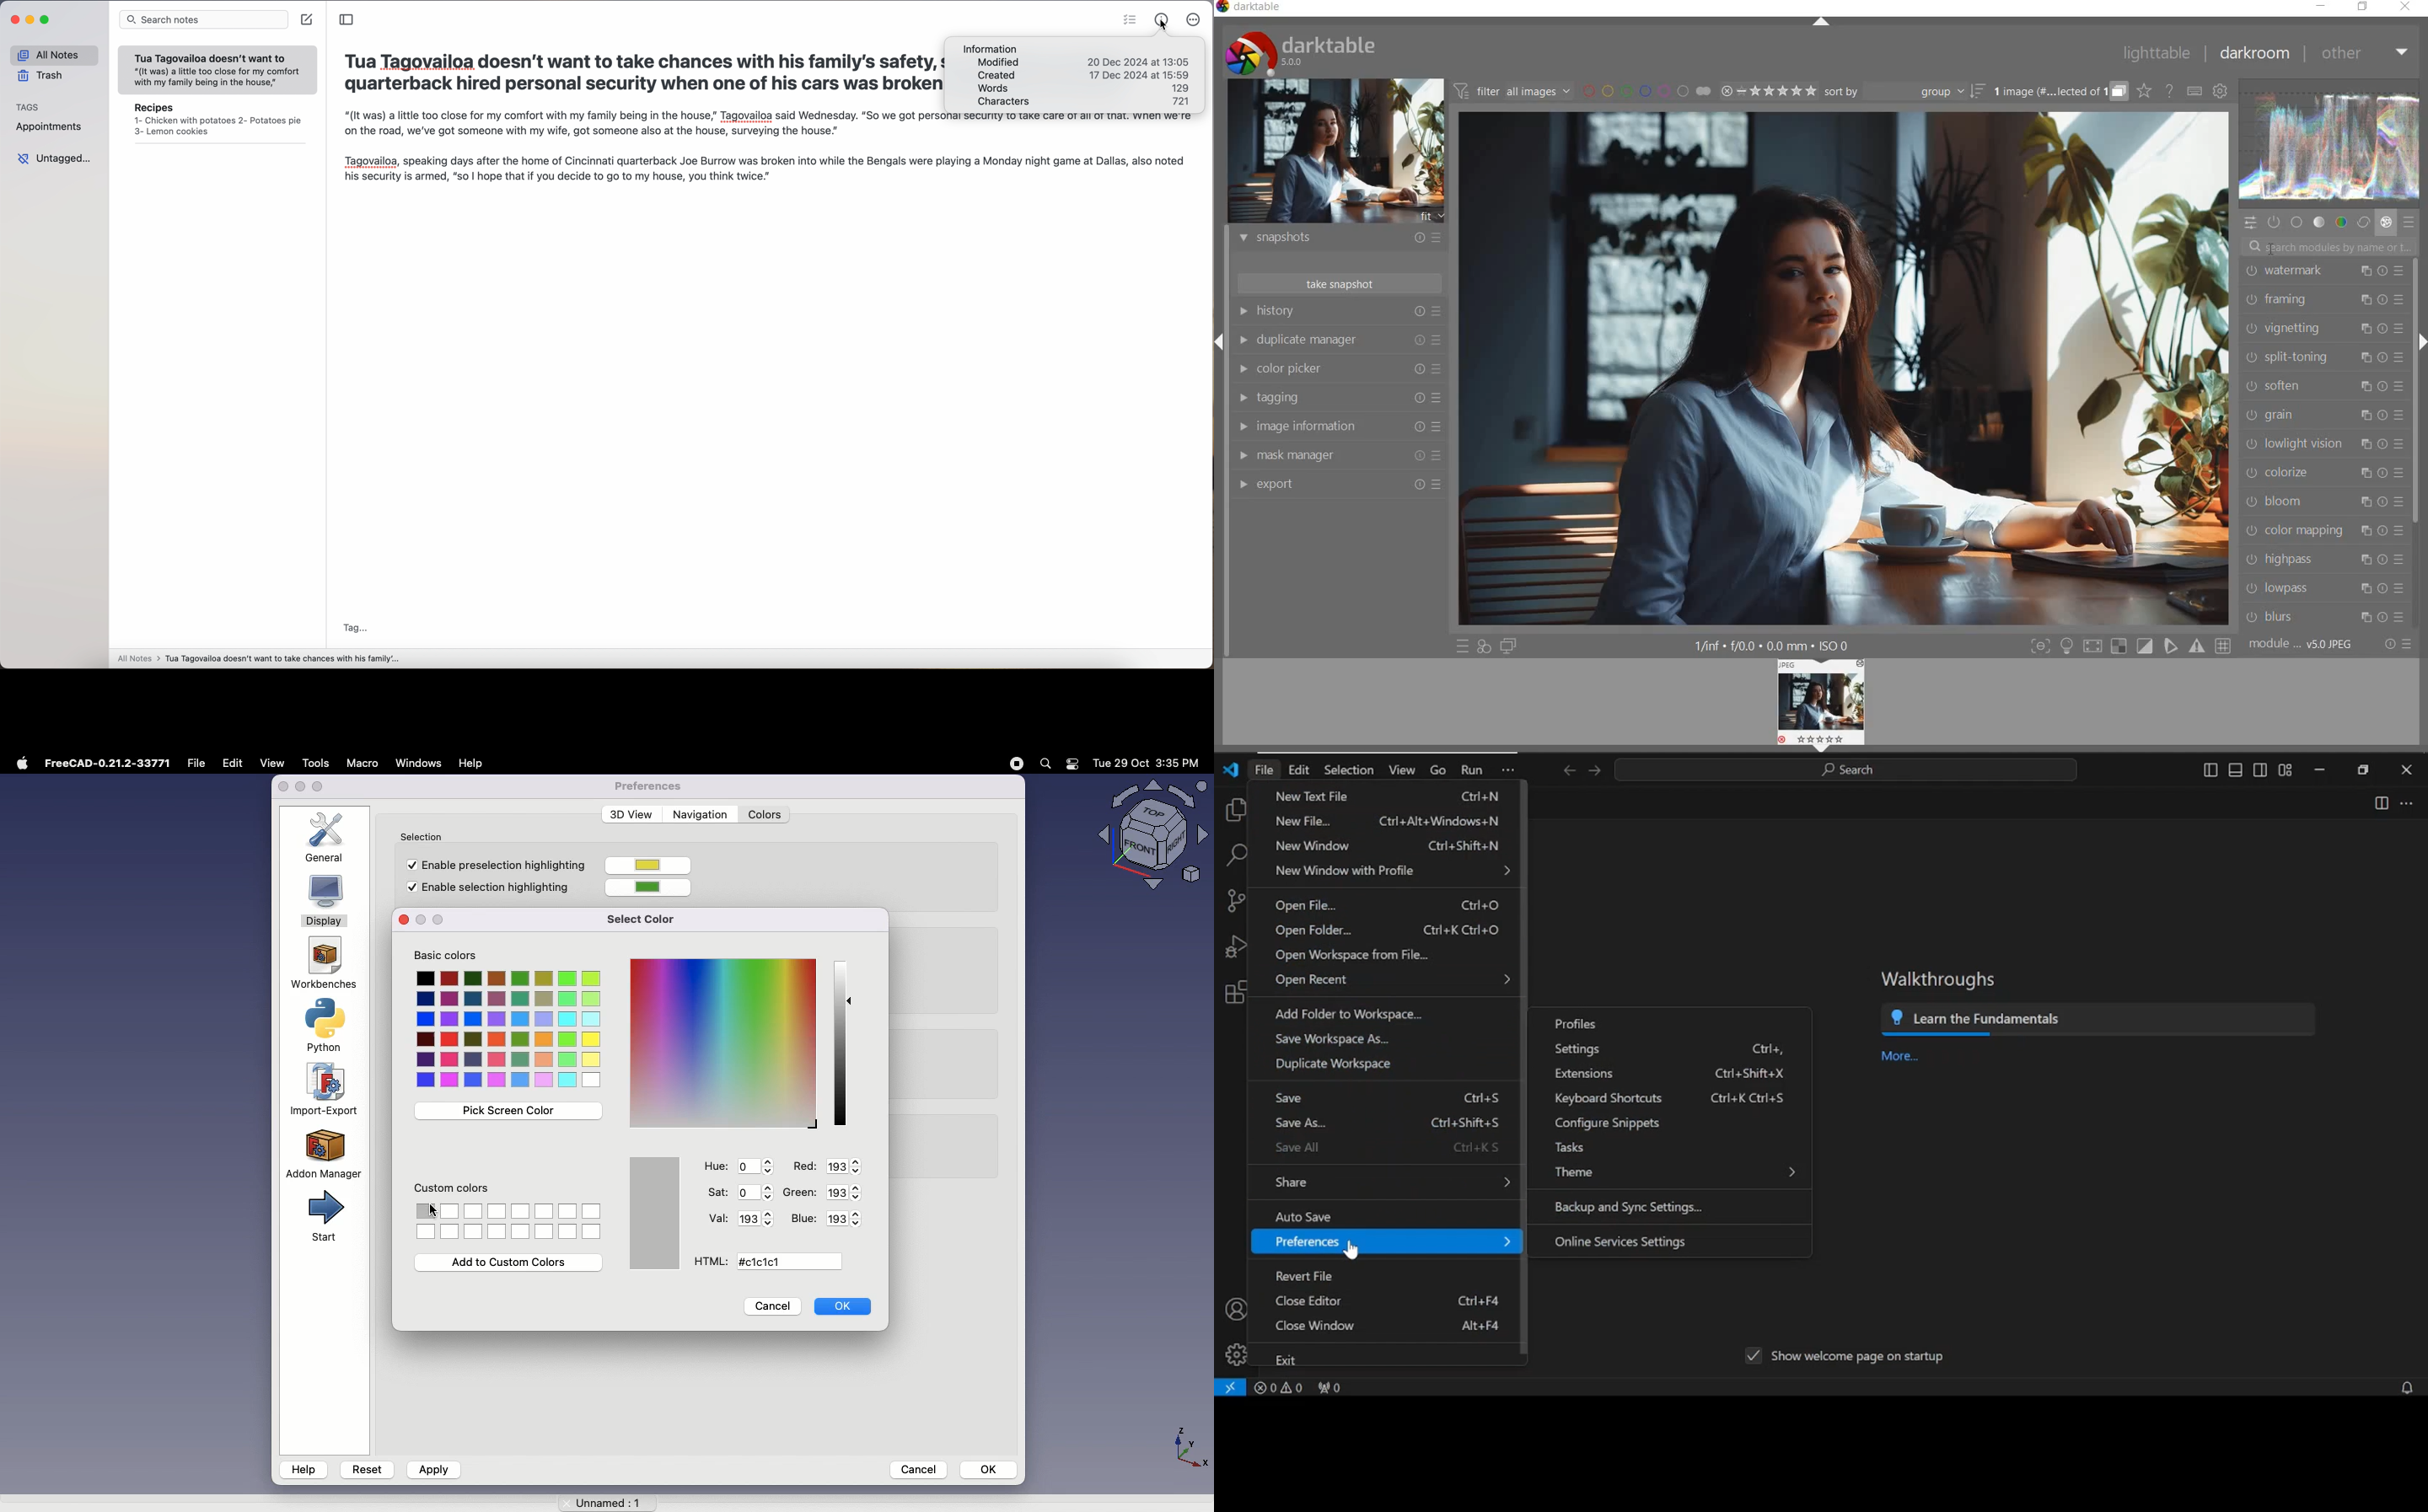 Image resolution: width=2436 pixels, height=1512 pixels. I want to click on all notes > Tua Tagovailoa doesn't want to take chances with his family'..., so click(259, 660).